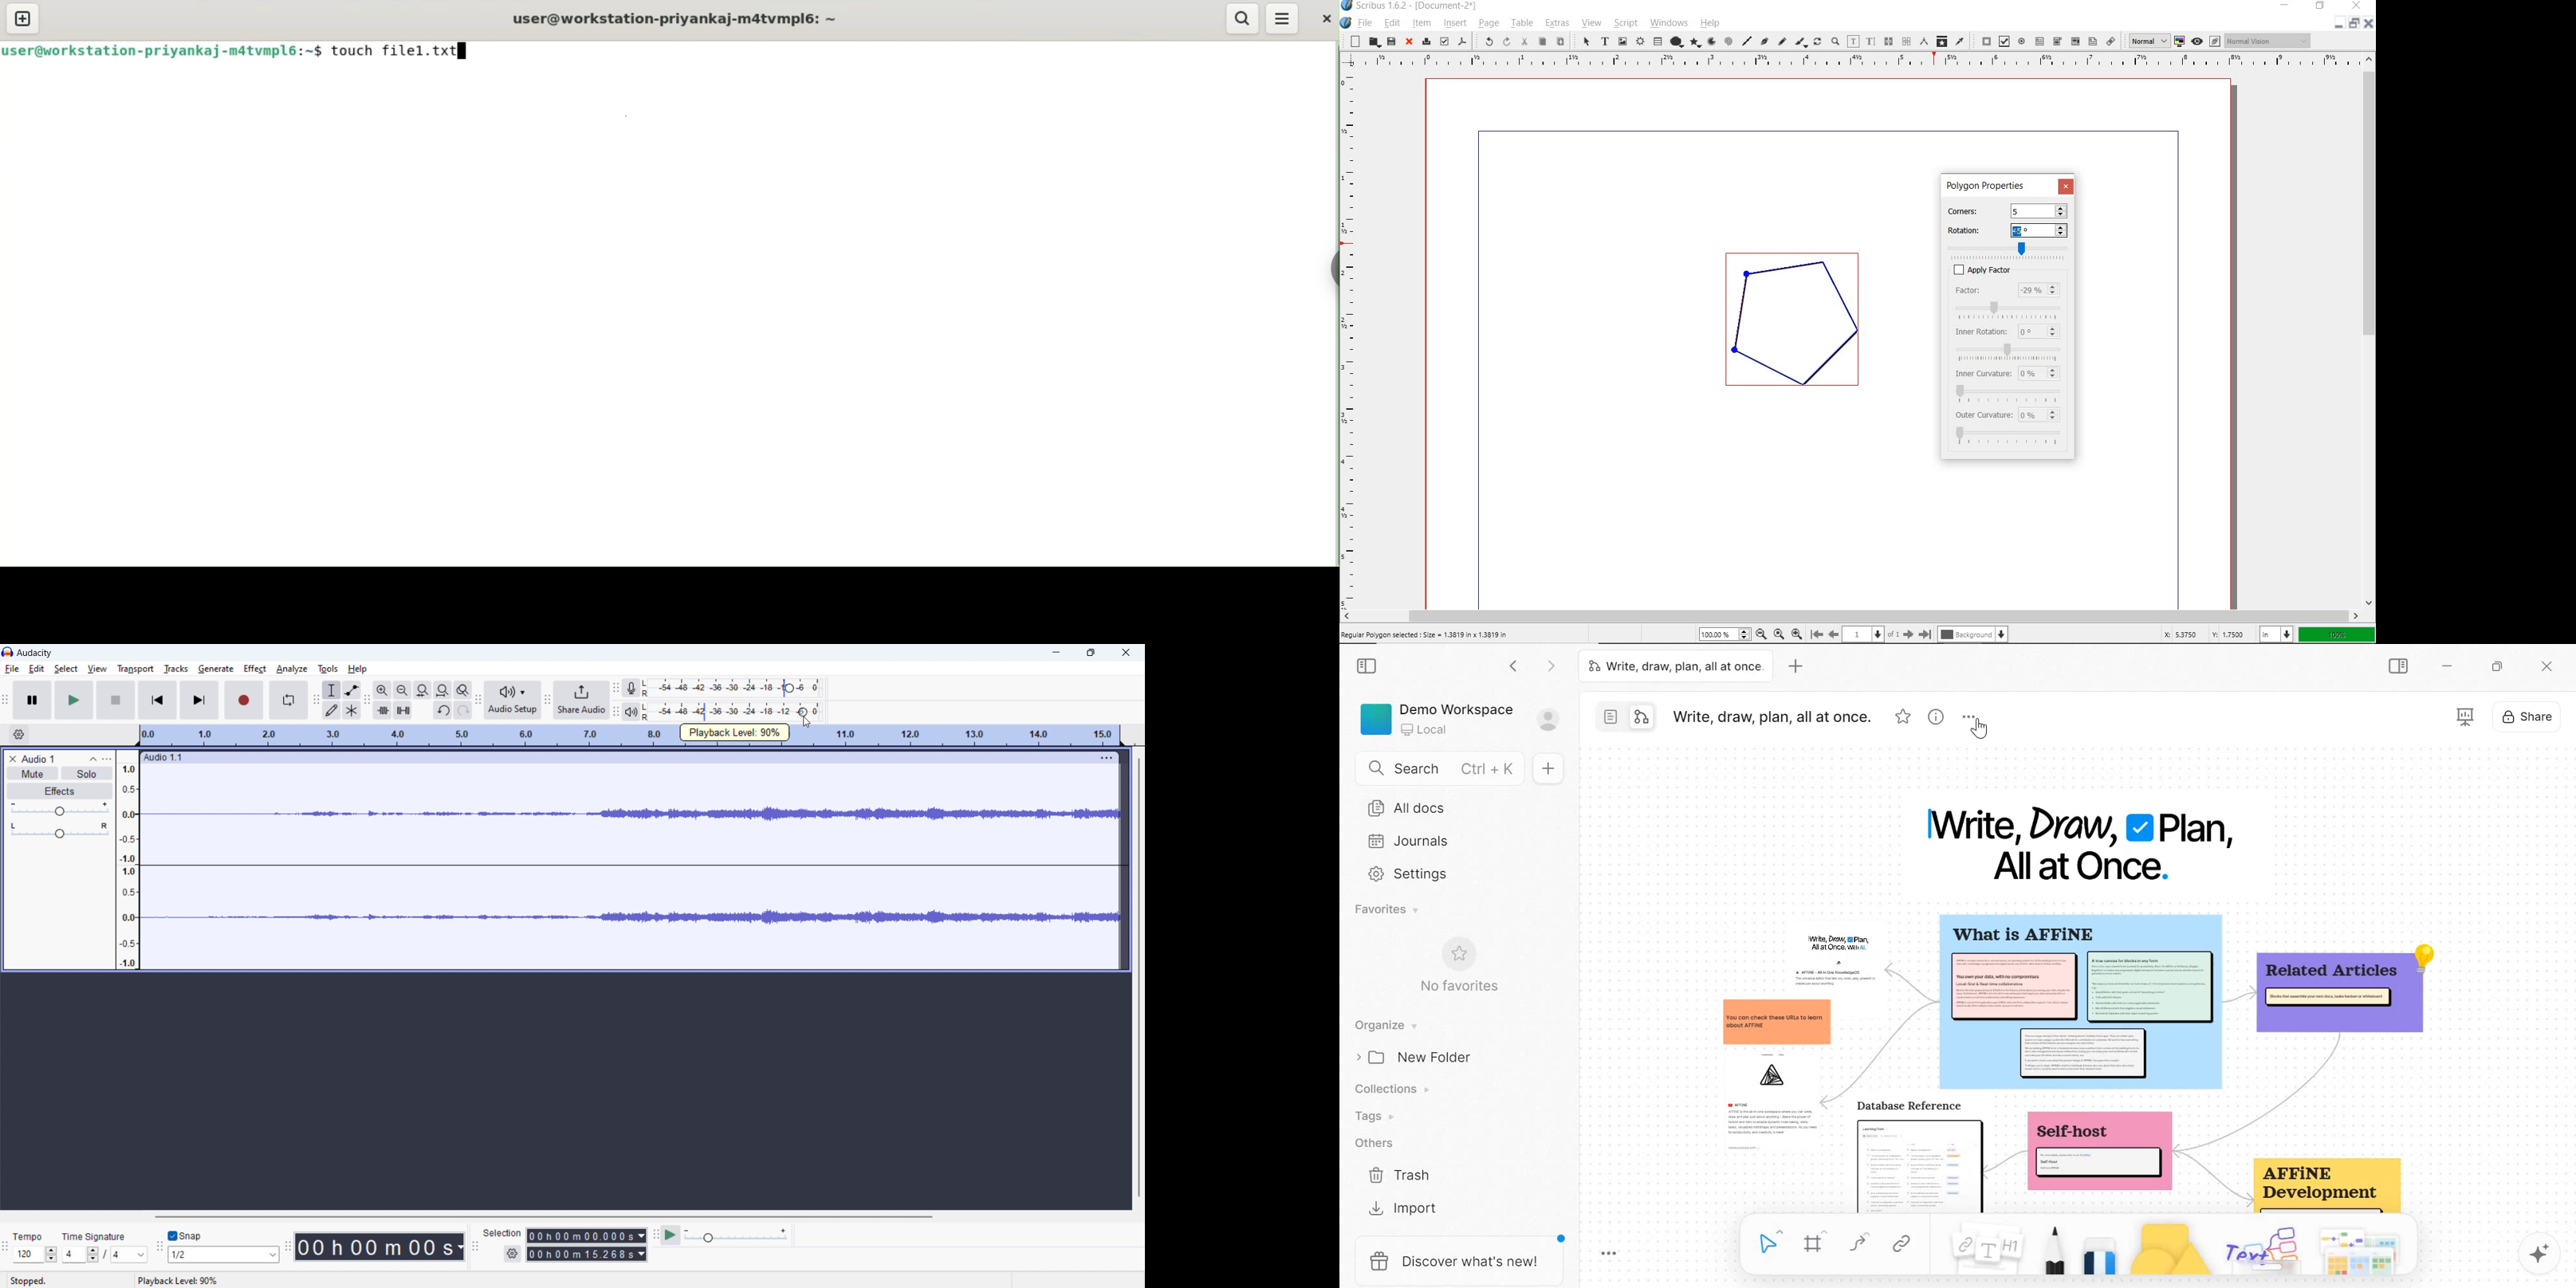 The width and height of the screenshot is (2576, 1288). Describe the element at coordinates (2229, 632) in the screenshot. I see `v 1.8558` at that location.